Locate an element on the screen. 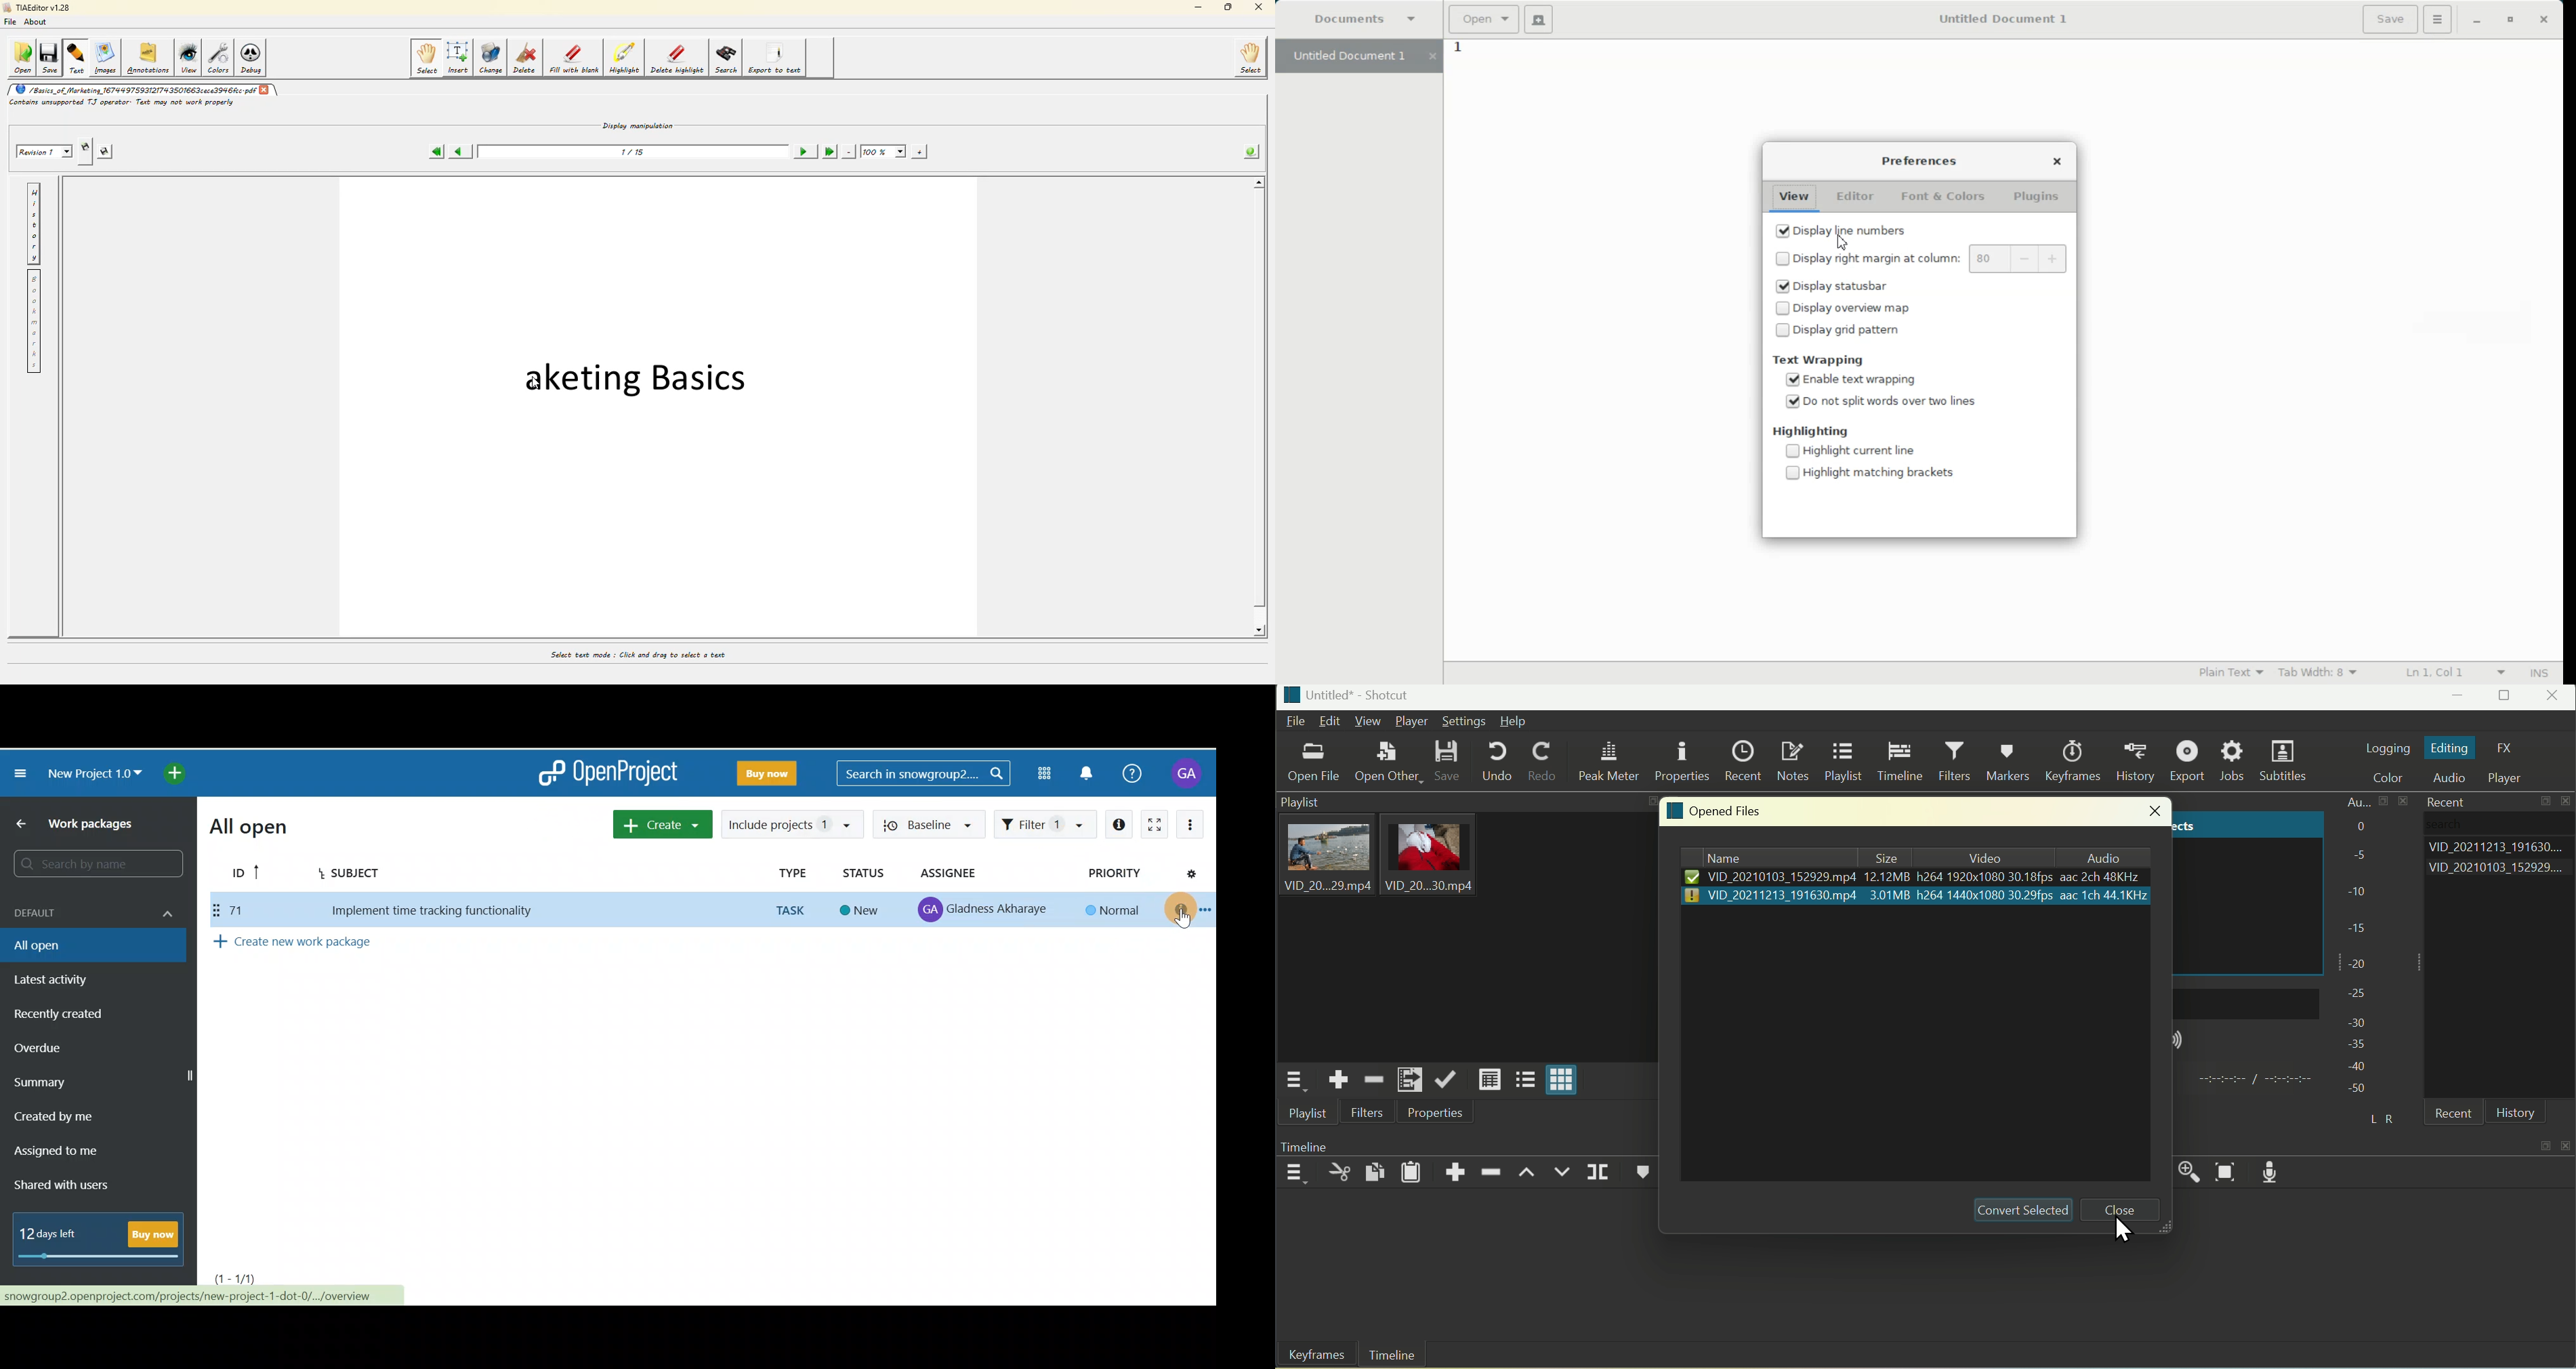 This screenshot has width=2576, height=1372. Highlighting is located at coordinates (1811, 432).